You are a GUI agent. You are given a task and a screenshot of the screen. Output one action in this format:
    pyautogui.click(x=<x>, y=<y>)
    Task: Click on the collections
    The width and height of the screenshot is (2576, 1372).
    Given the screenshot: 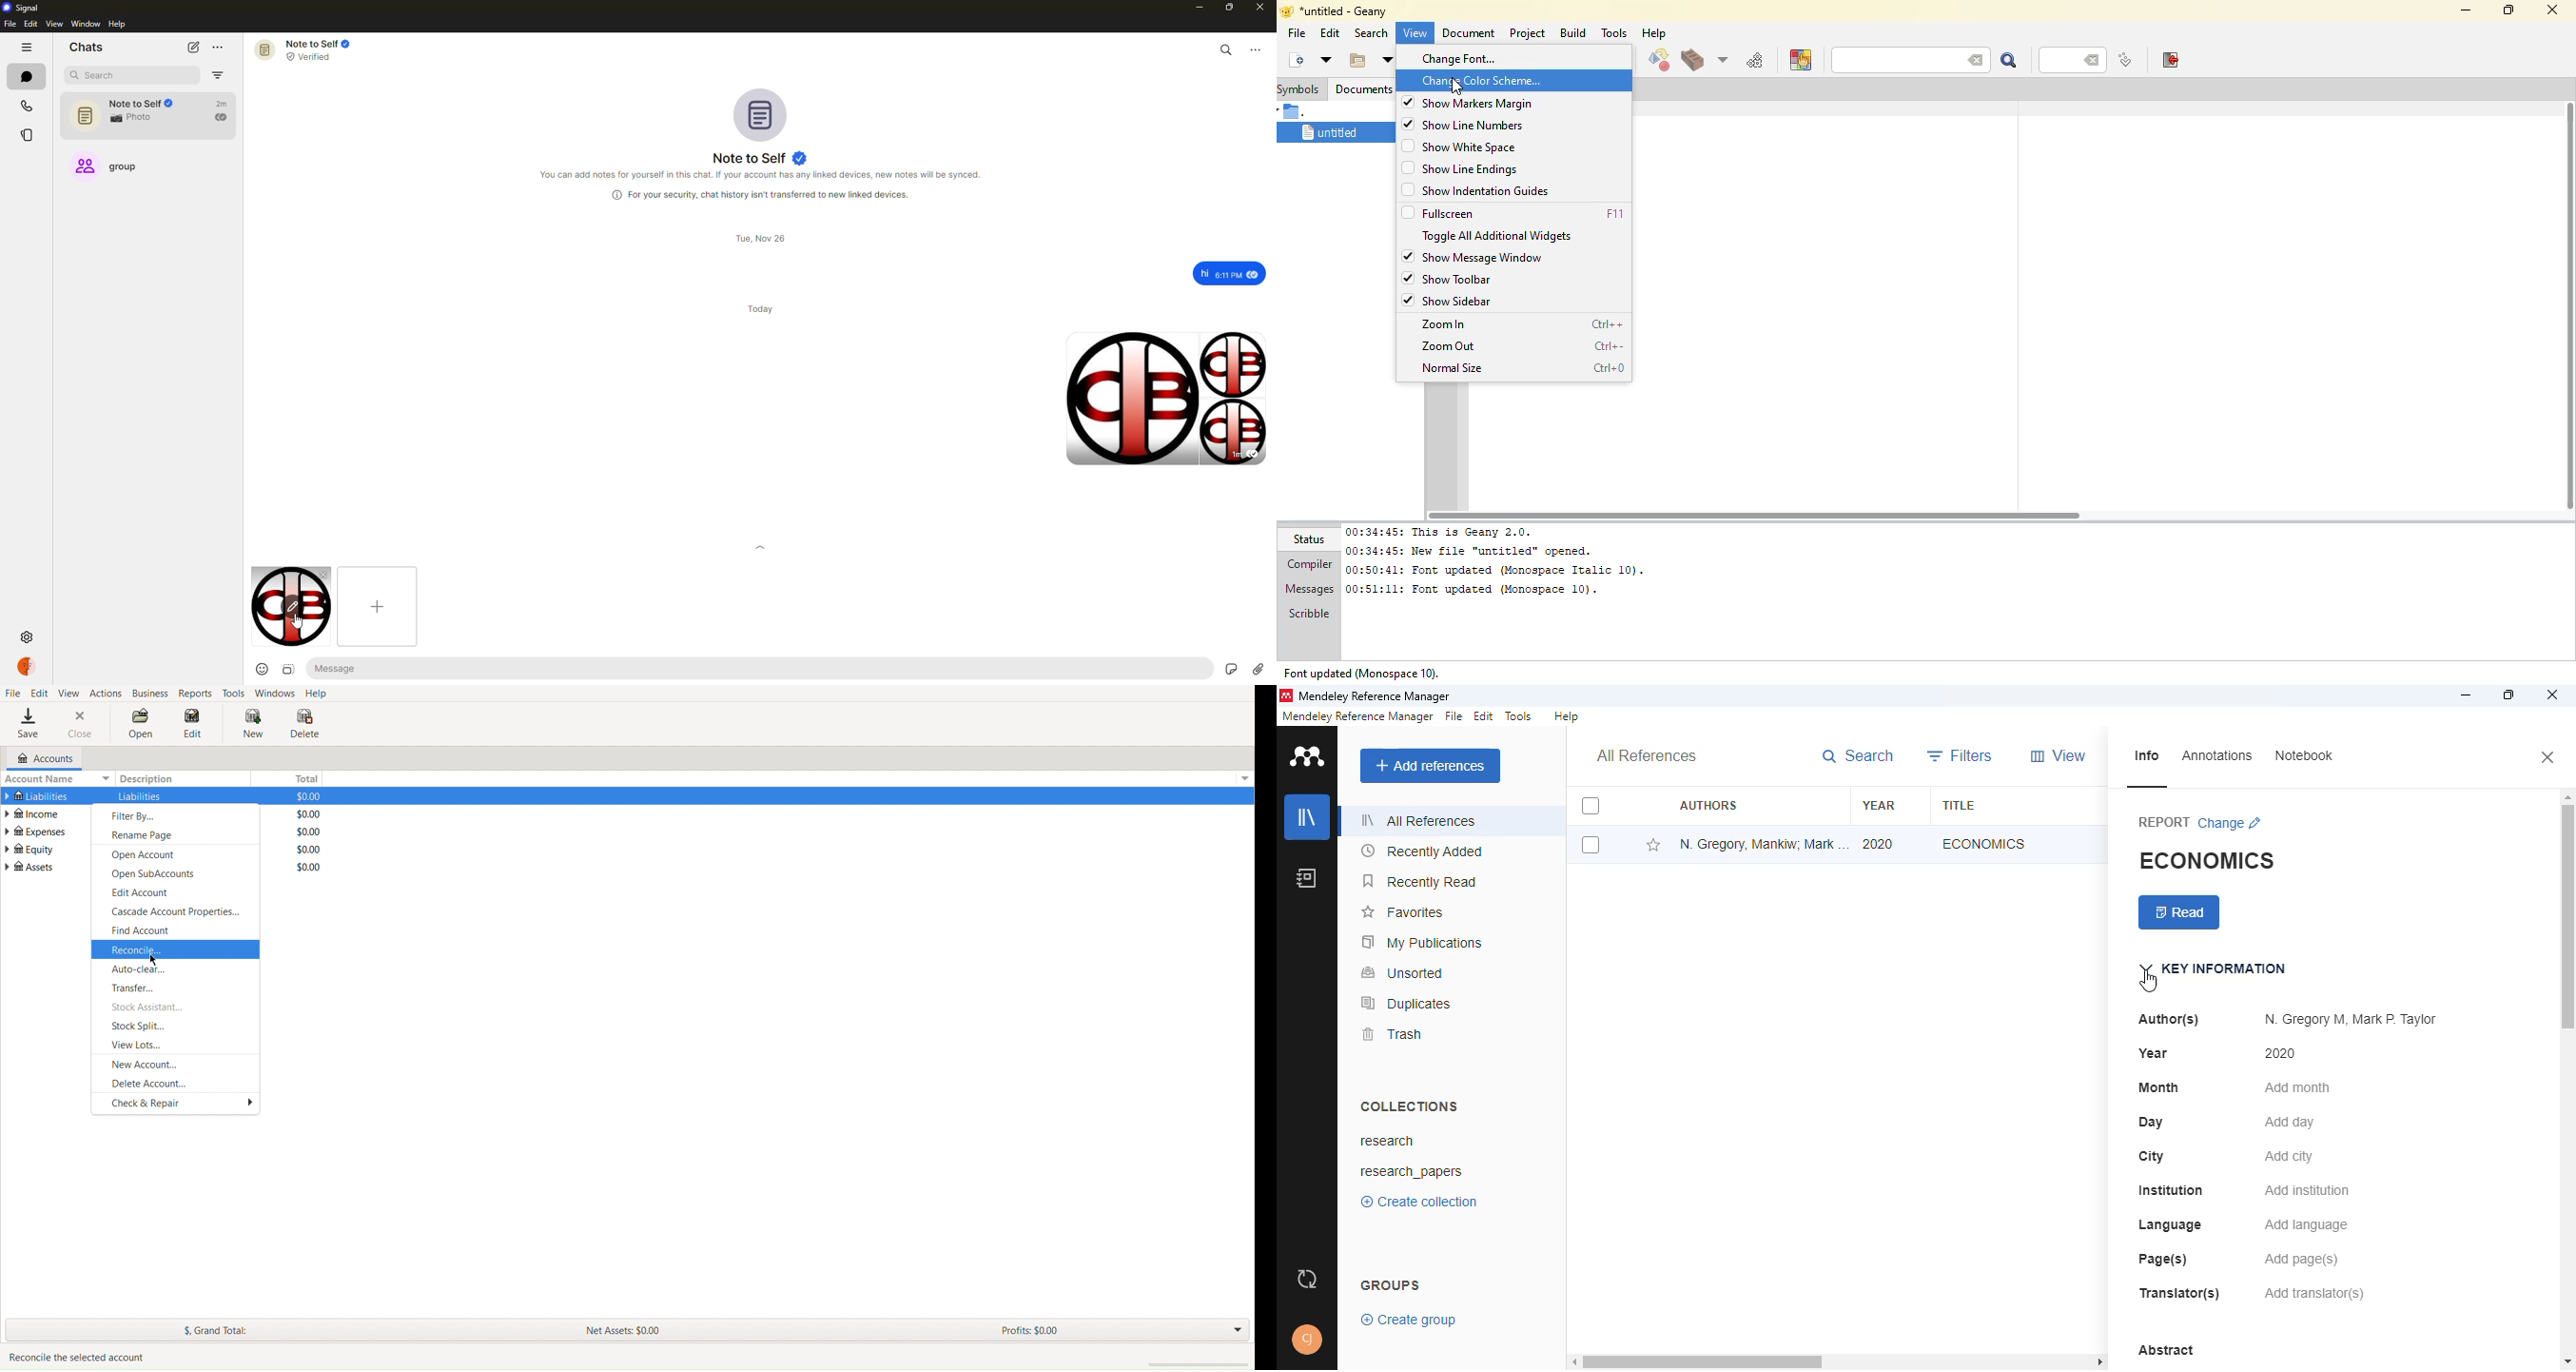 What is the action you would take?
    pyautogui.click(x=1410, y=1107)
    